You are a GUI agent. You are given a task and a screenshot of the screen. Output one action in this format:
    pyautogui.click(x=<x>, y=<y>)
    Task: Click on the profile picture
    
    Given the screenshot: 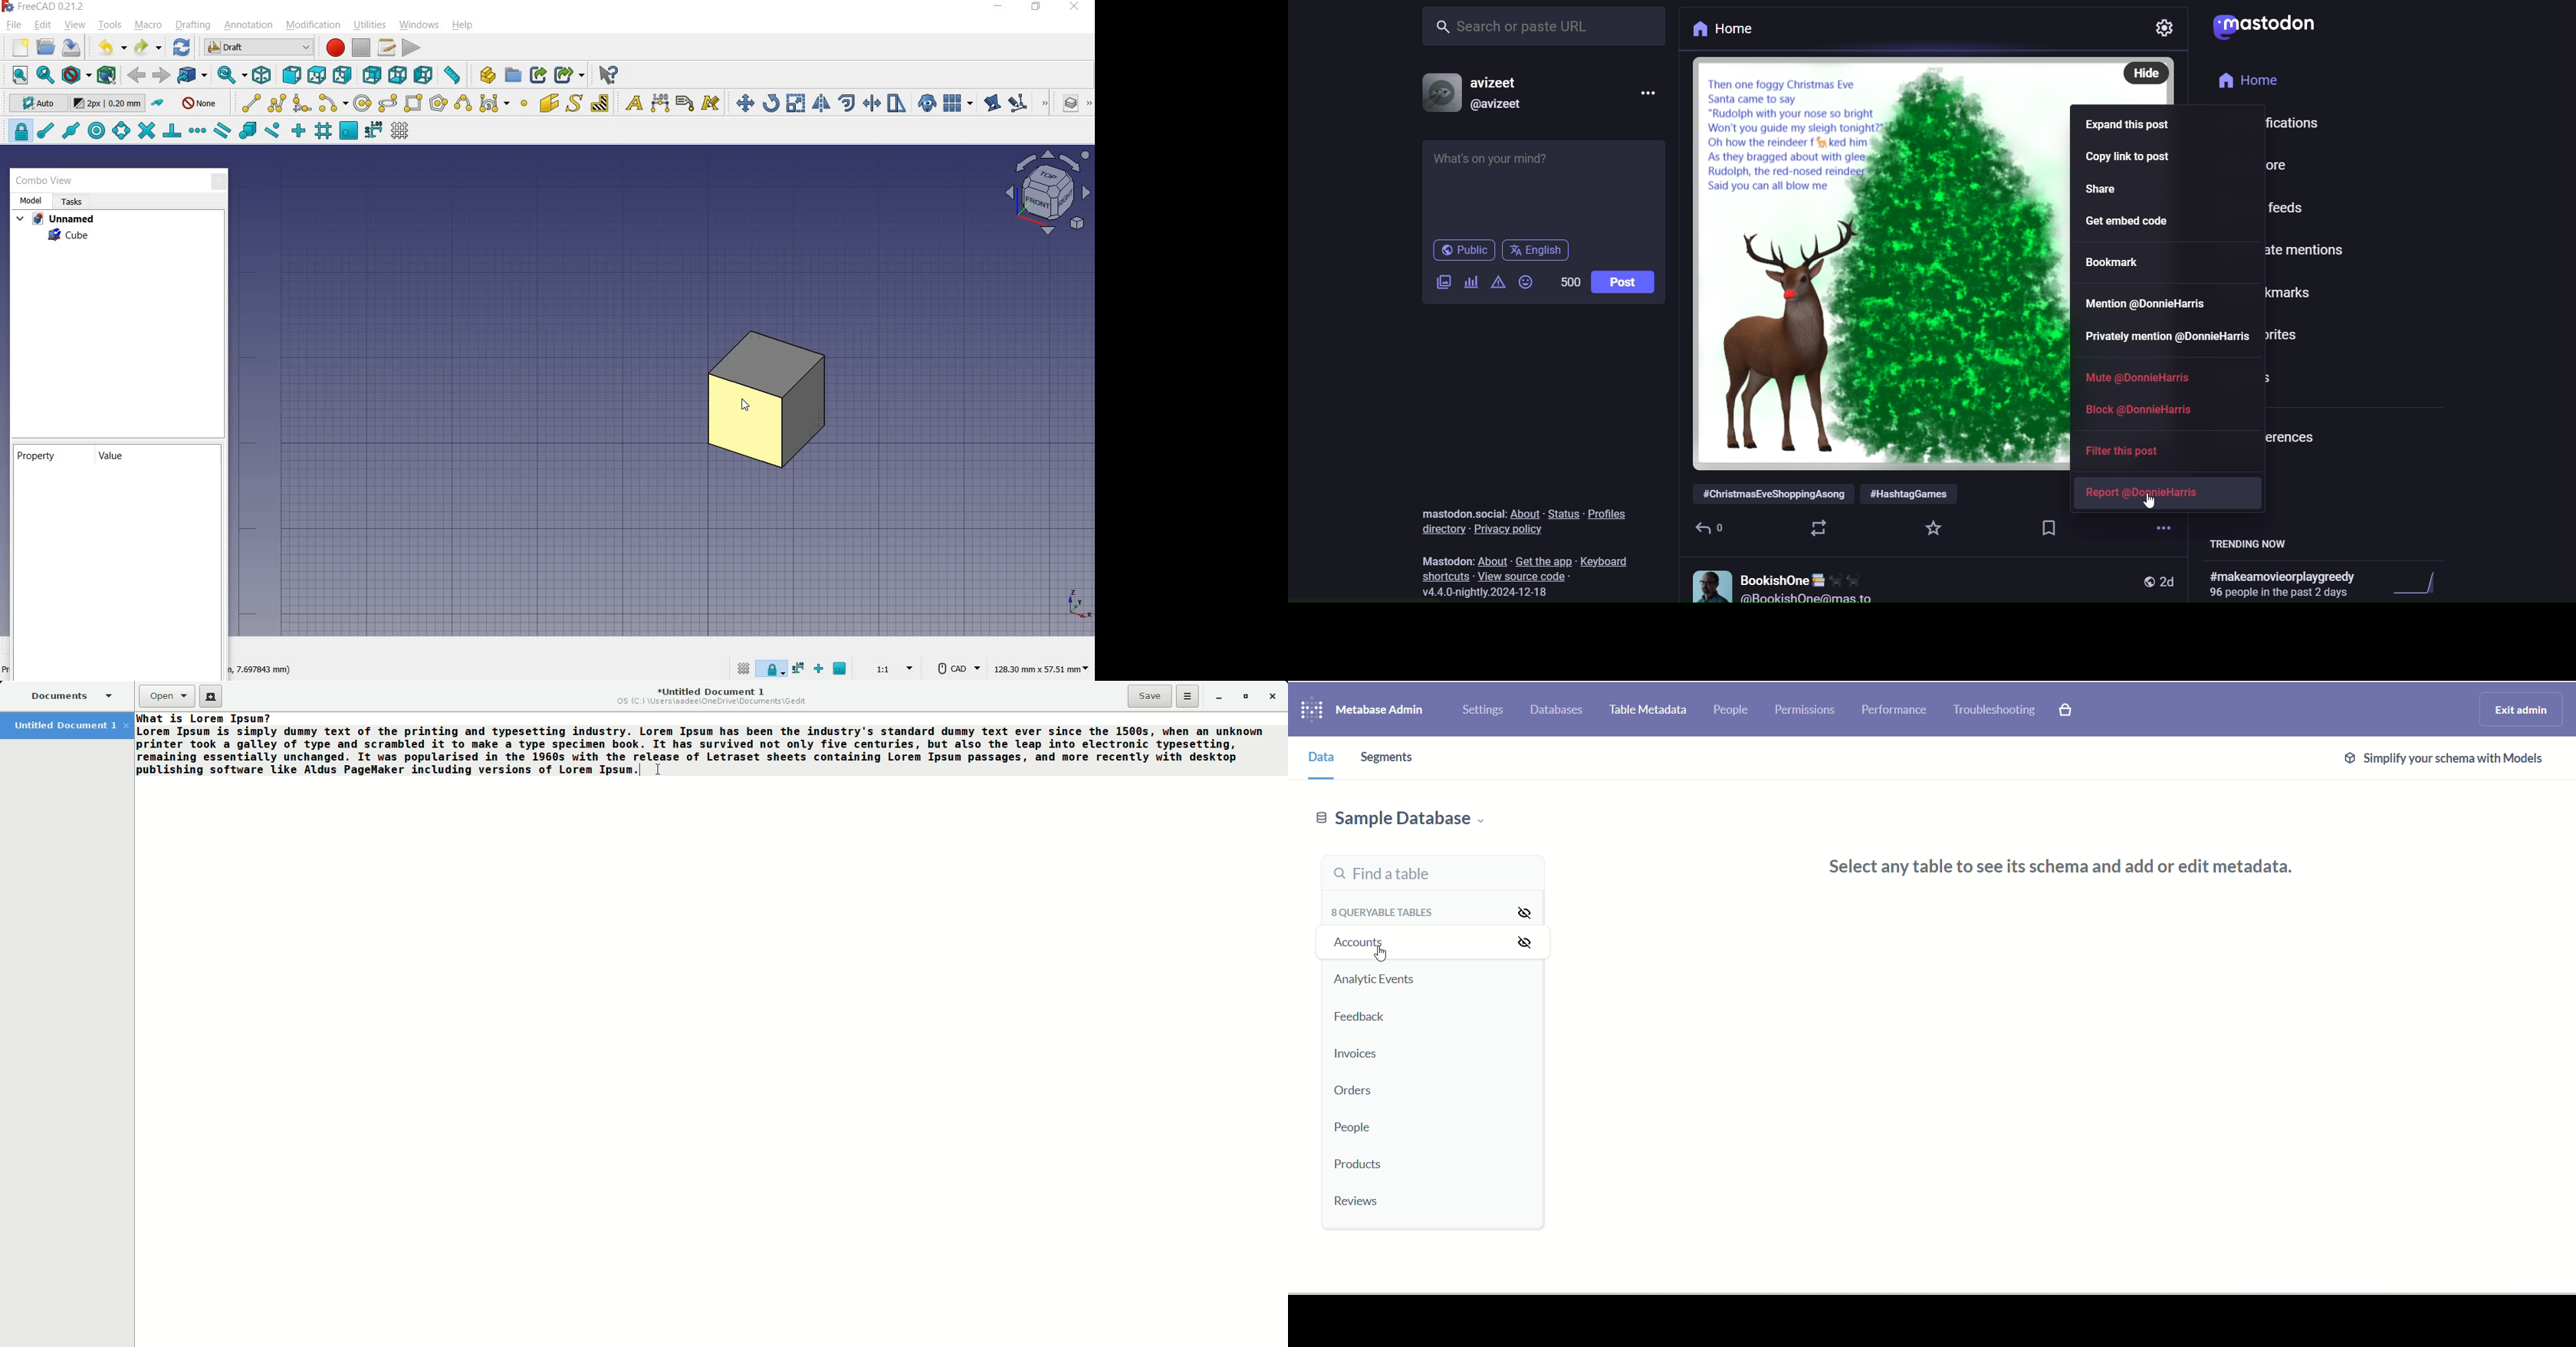 What is the action you would take?
    pyautogui.click(x=1708, y=583)
    